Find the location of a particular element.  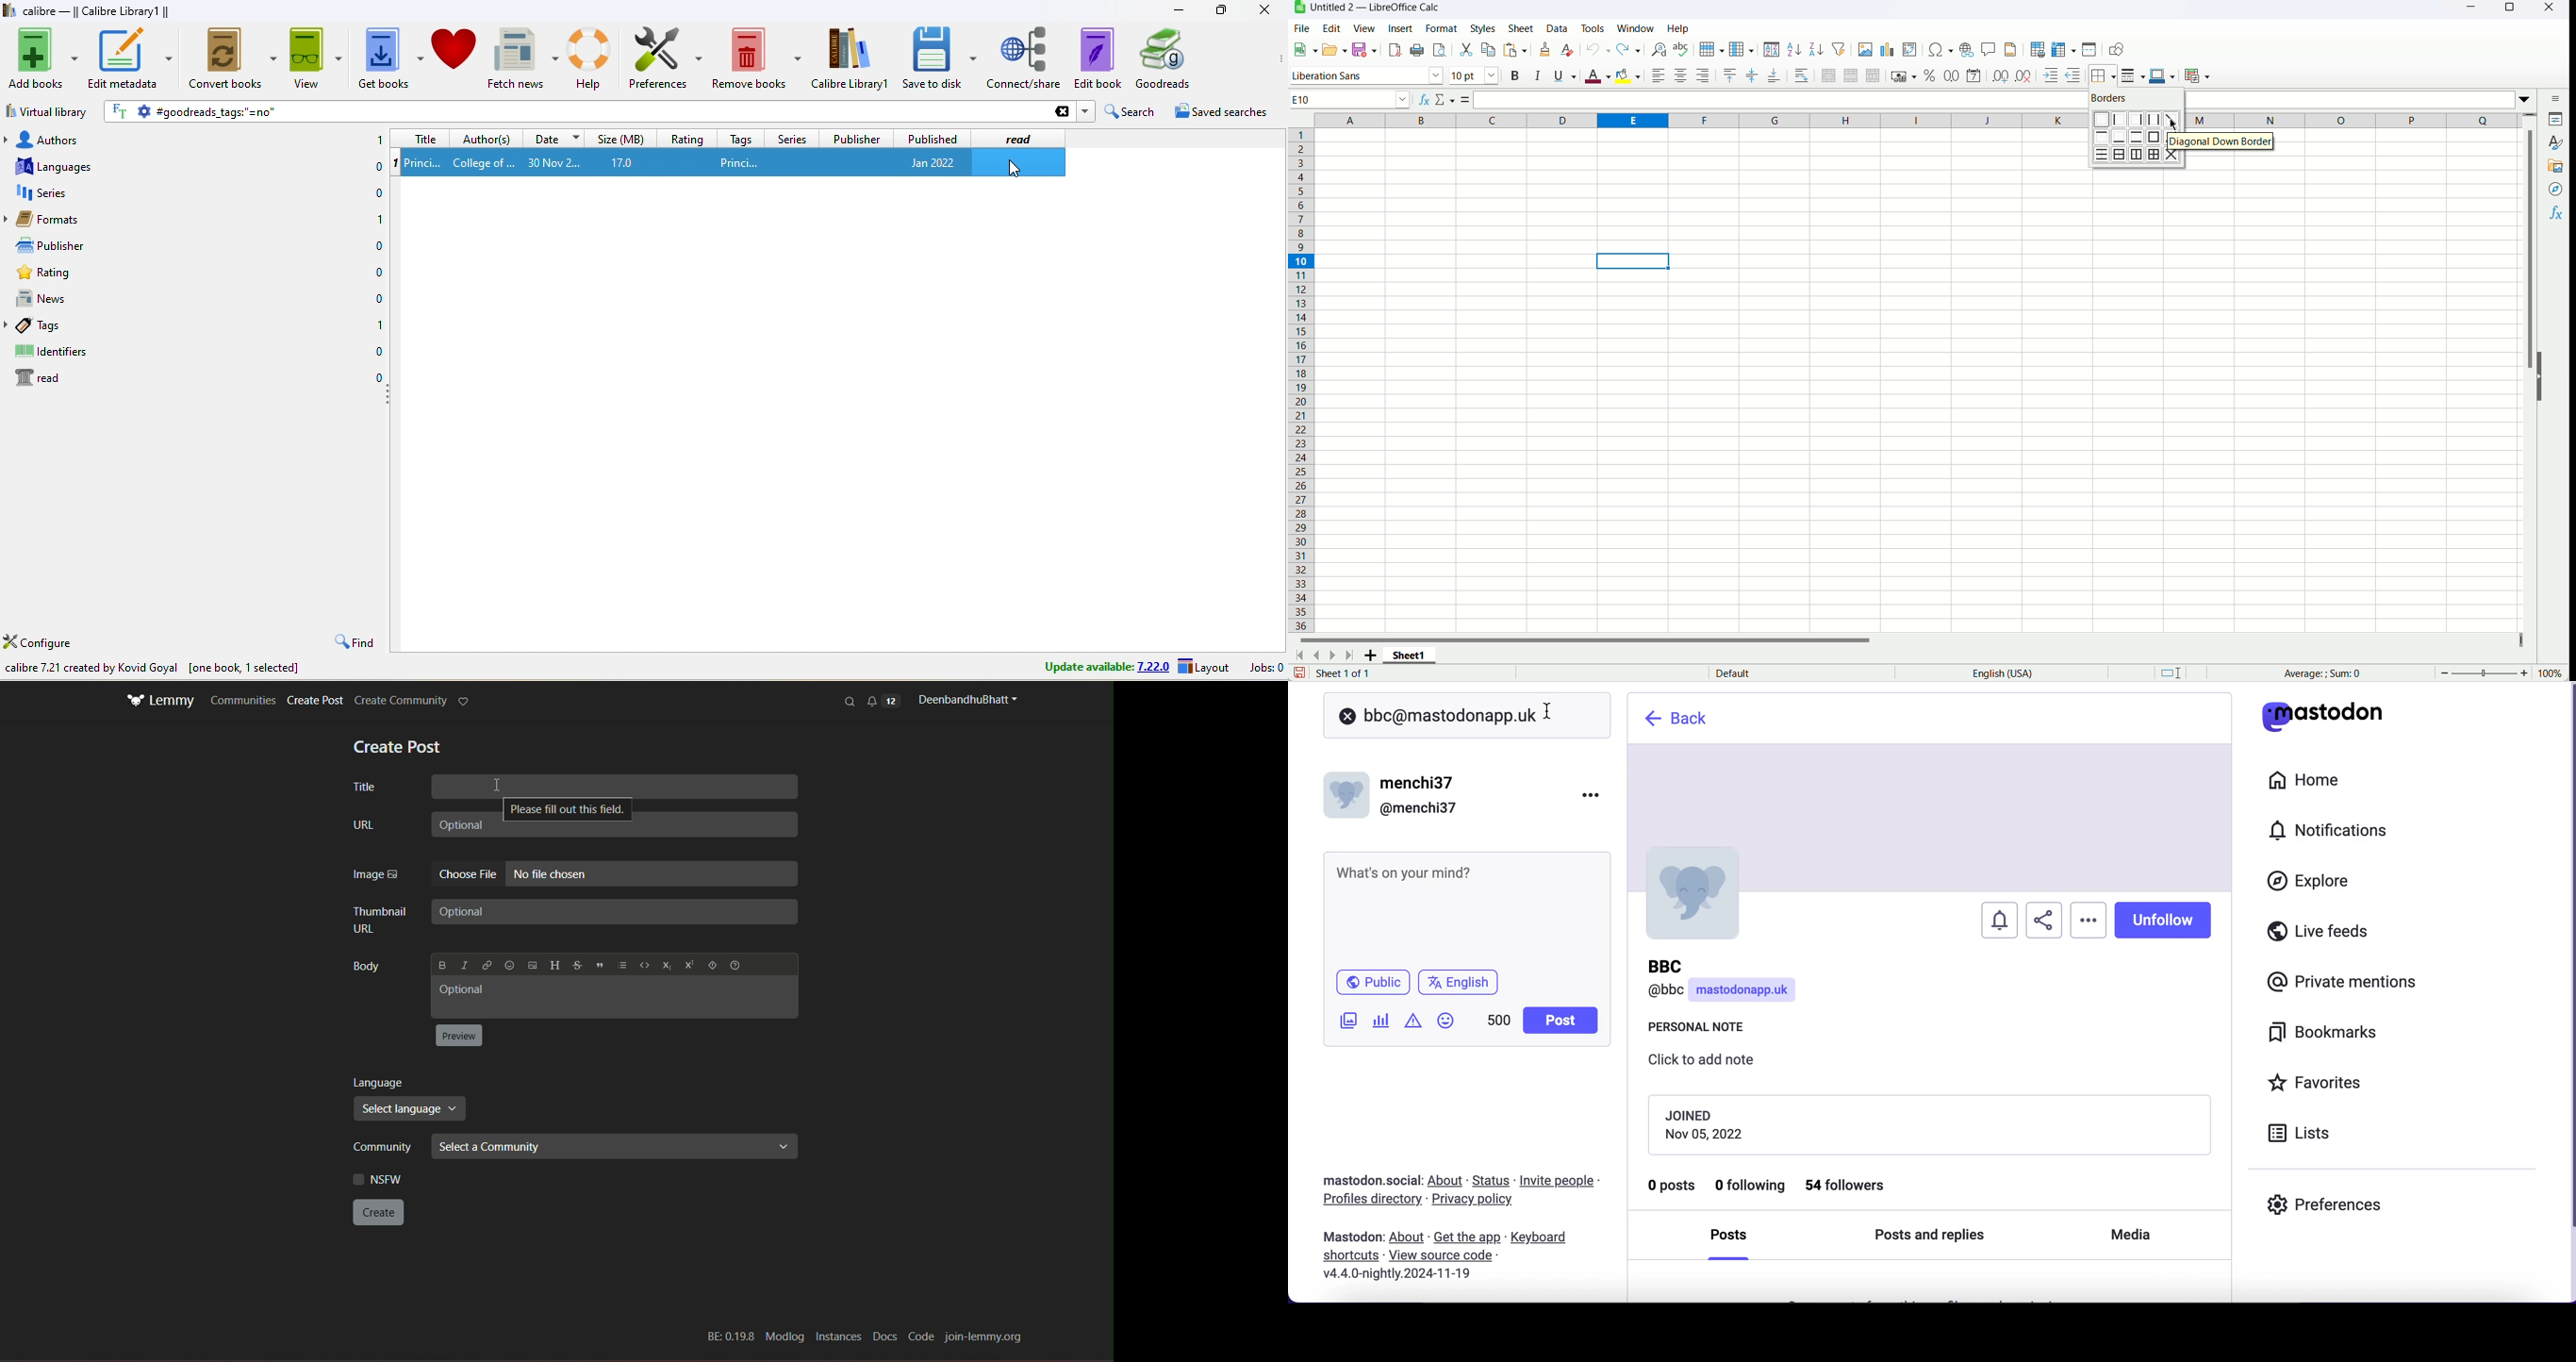

Top and Bottom border is located at coordinates (2138, 137).